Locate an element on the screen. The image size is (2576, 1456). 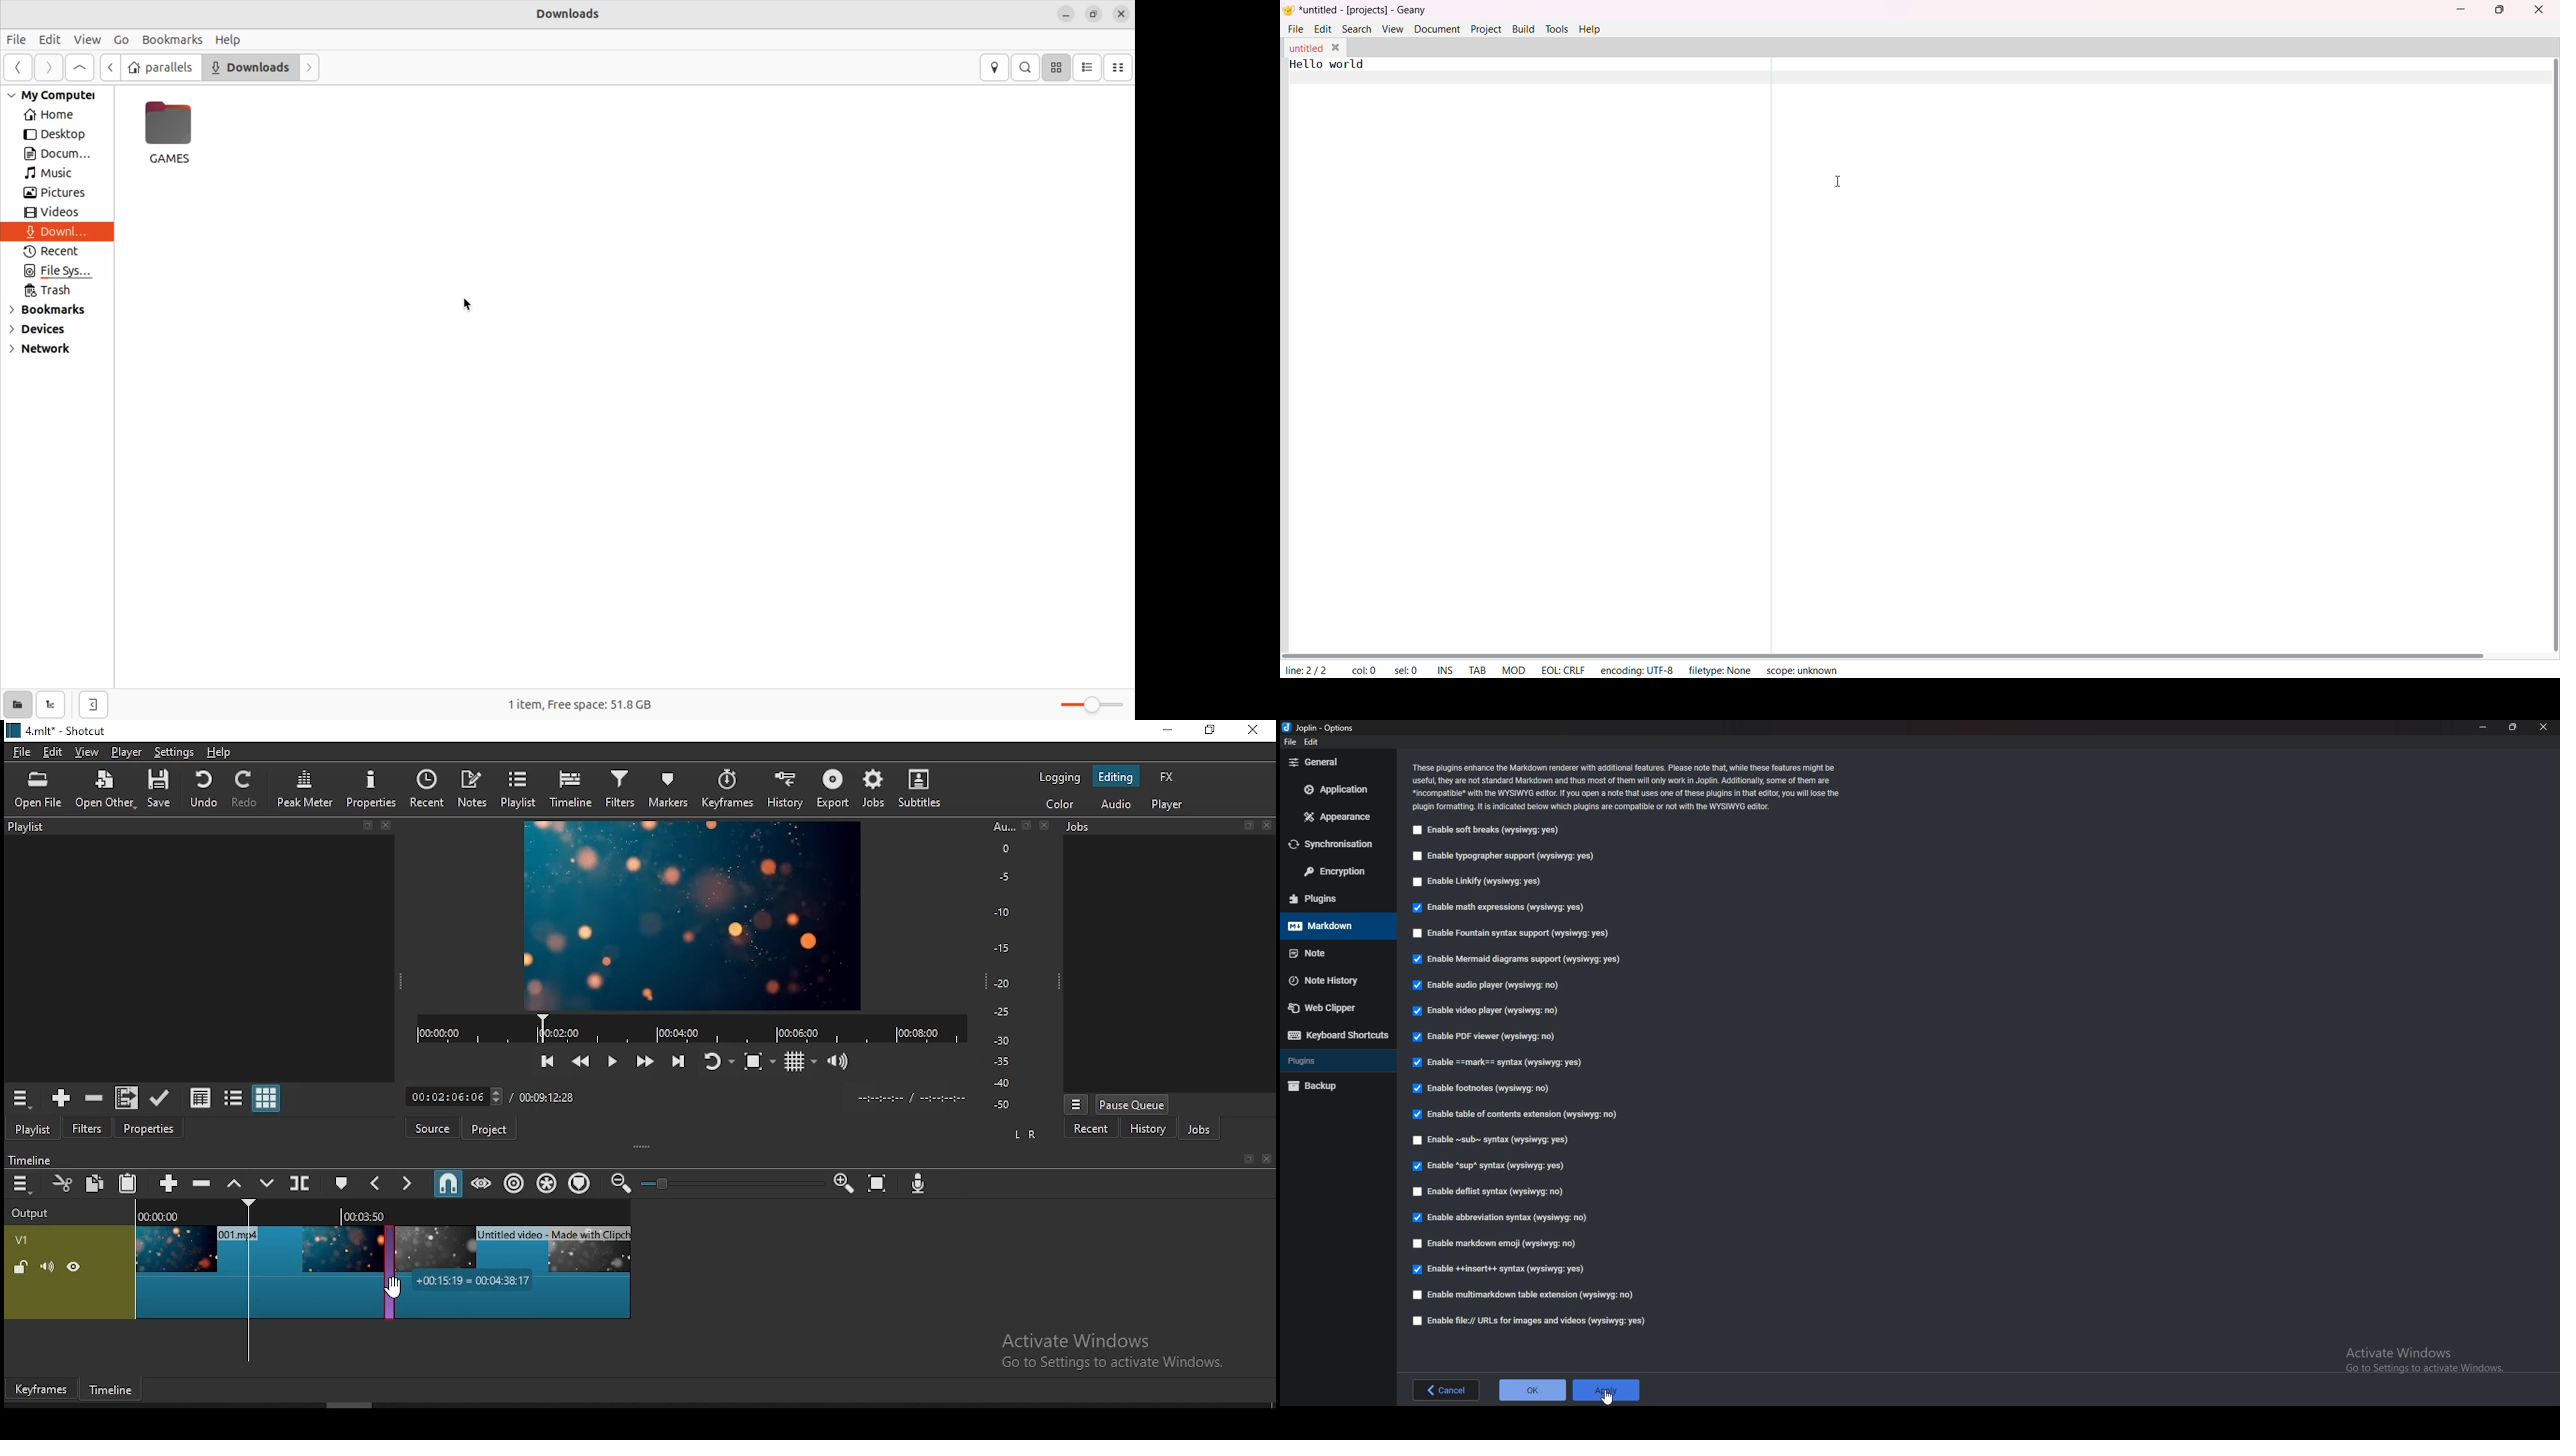
ripple markers is located at coordinates (580, 1184).